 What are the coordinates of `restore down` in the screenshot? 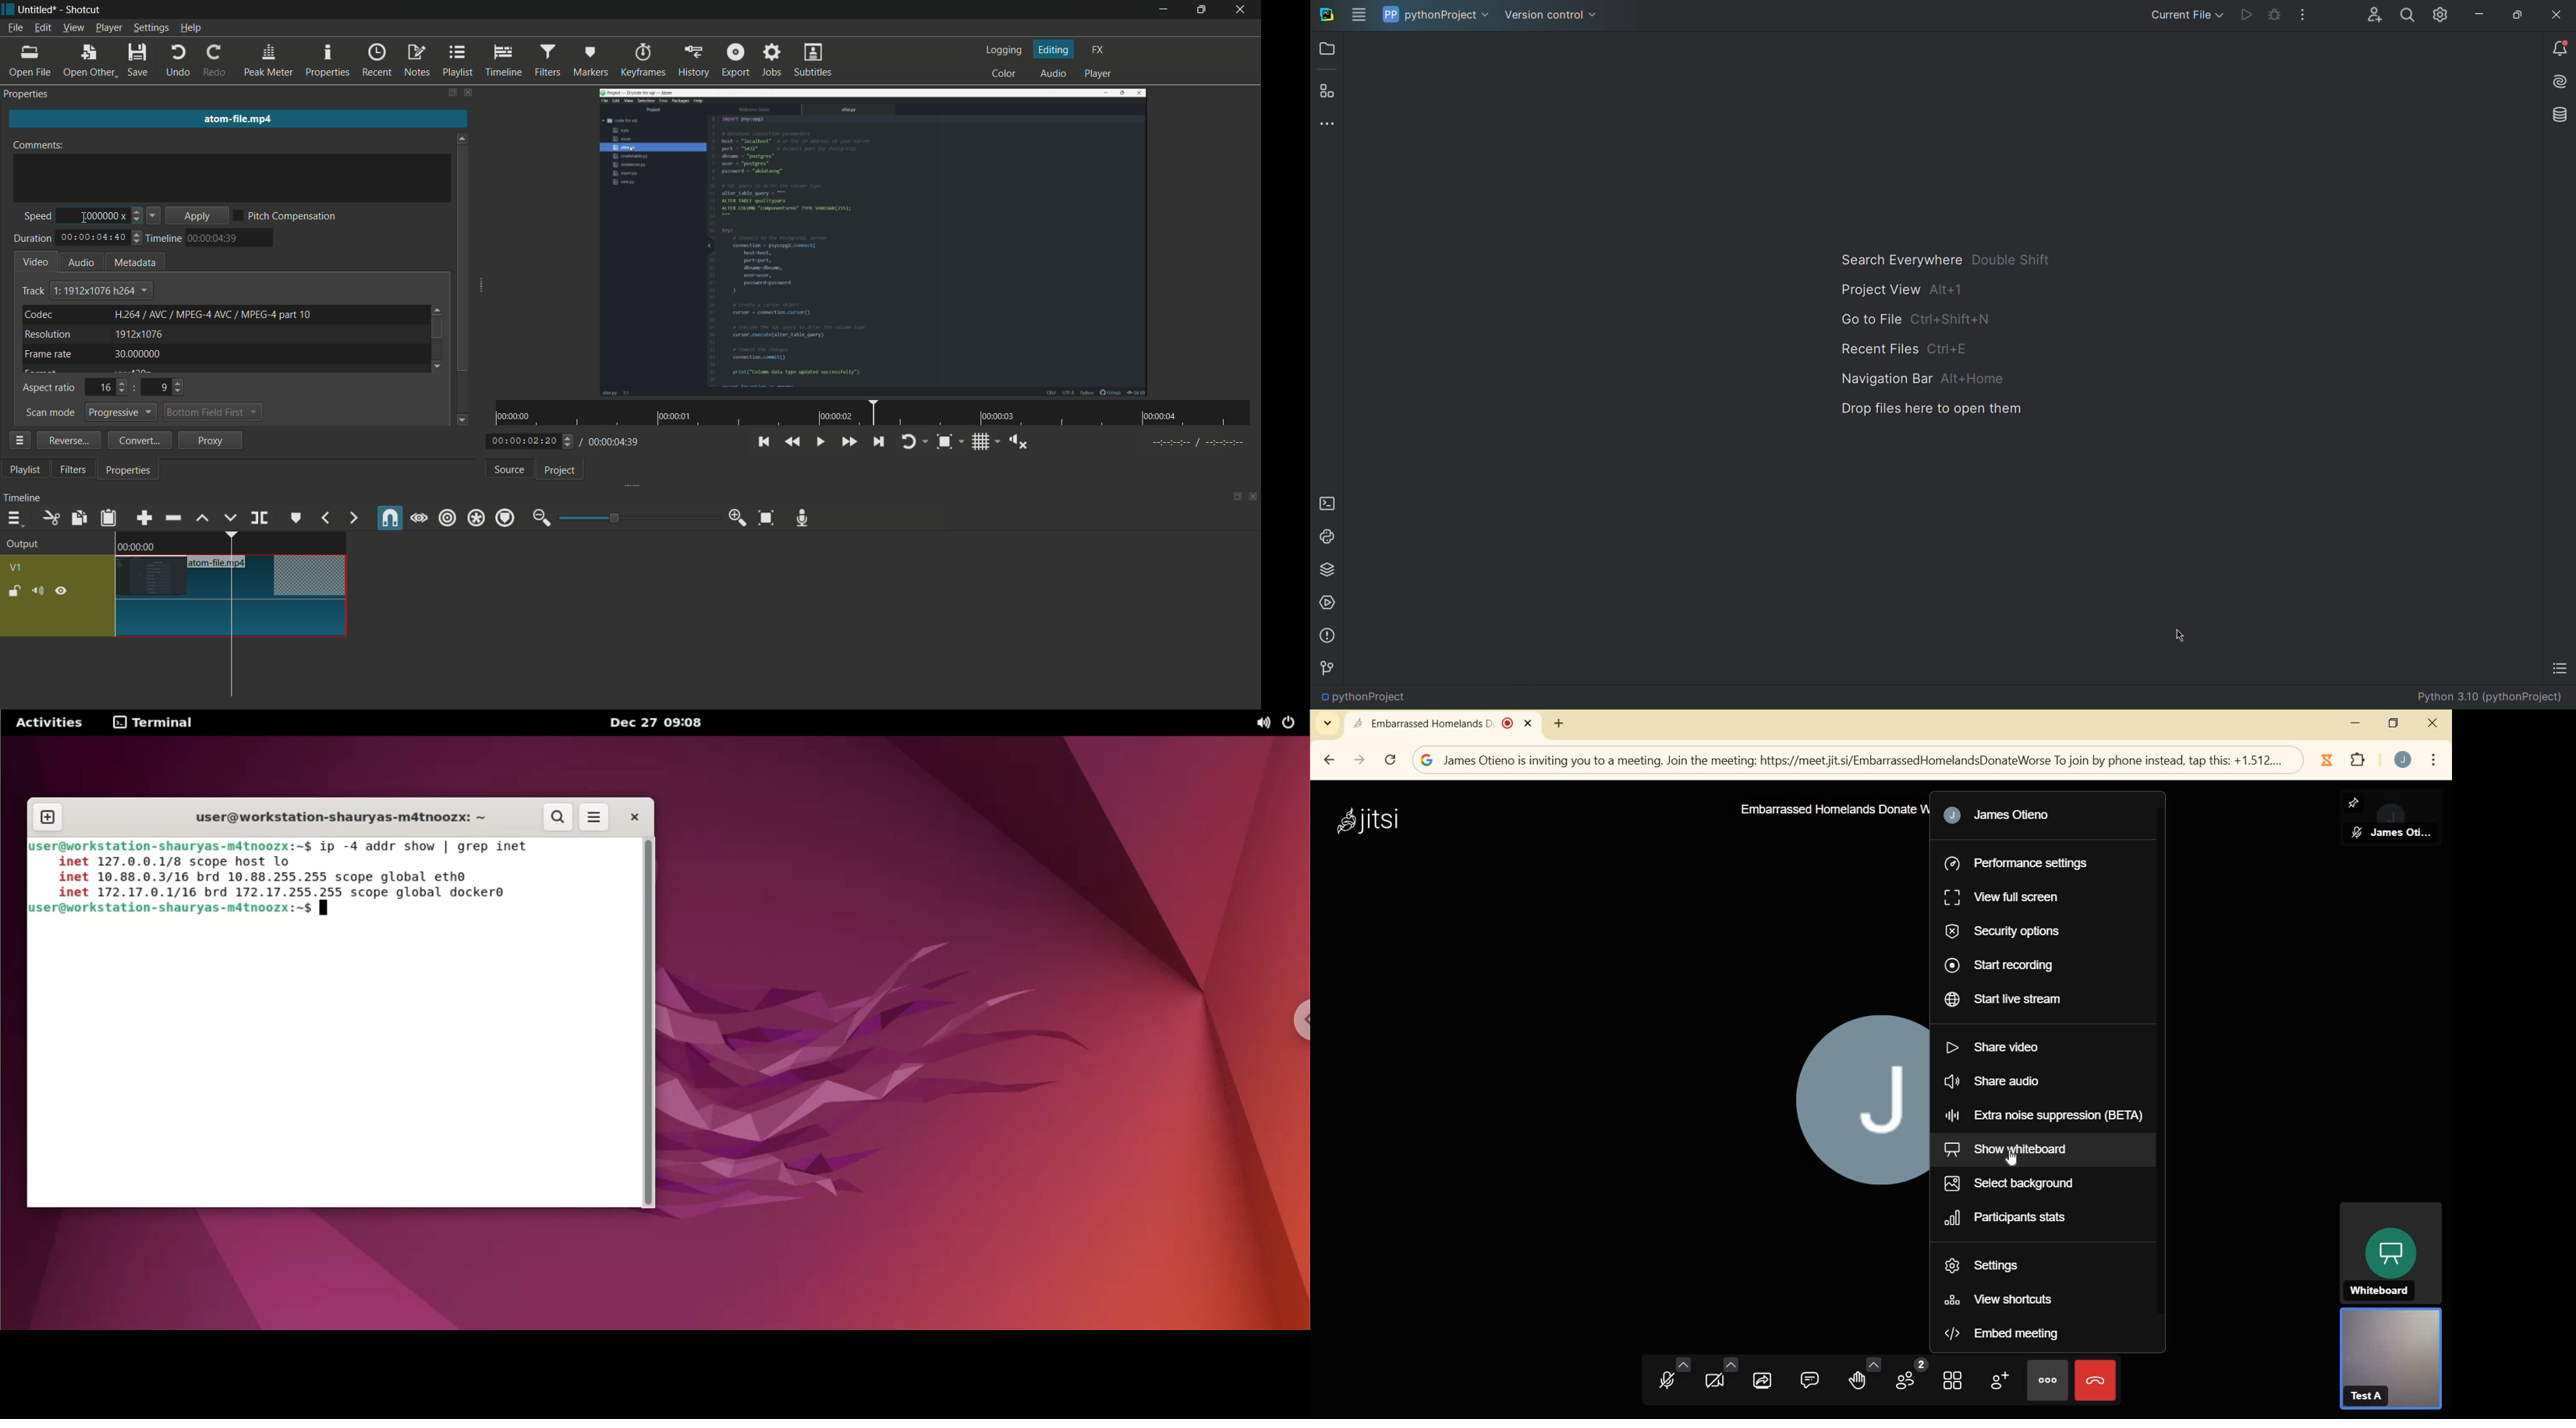 It's located at (2394, 725).